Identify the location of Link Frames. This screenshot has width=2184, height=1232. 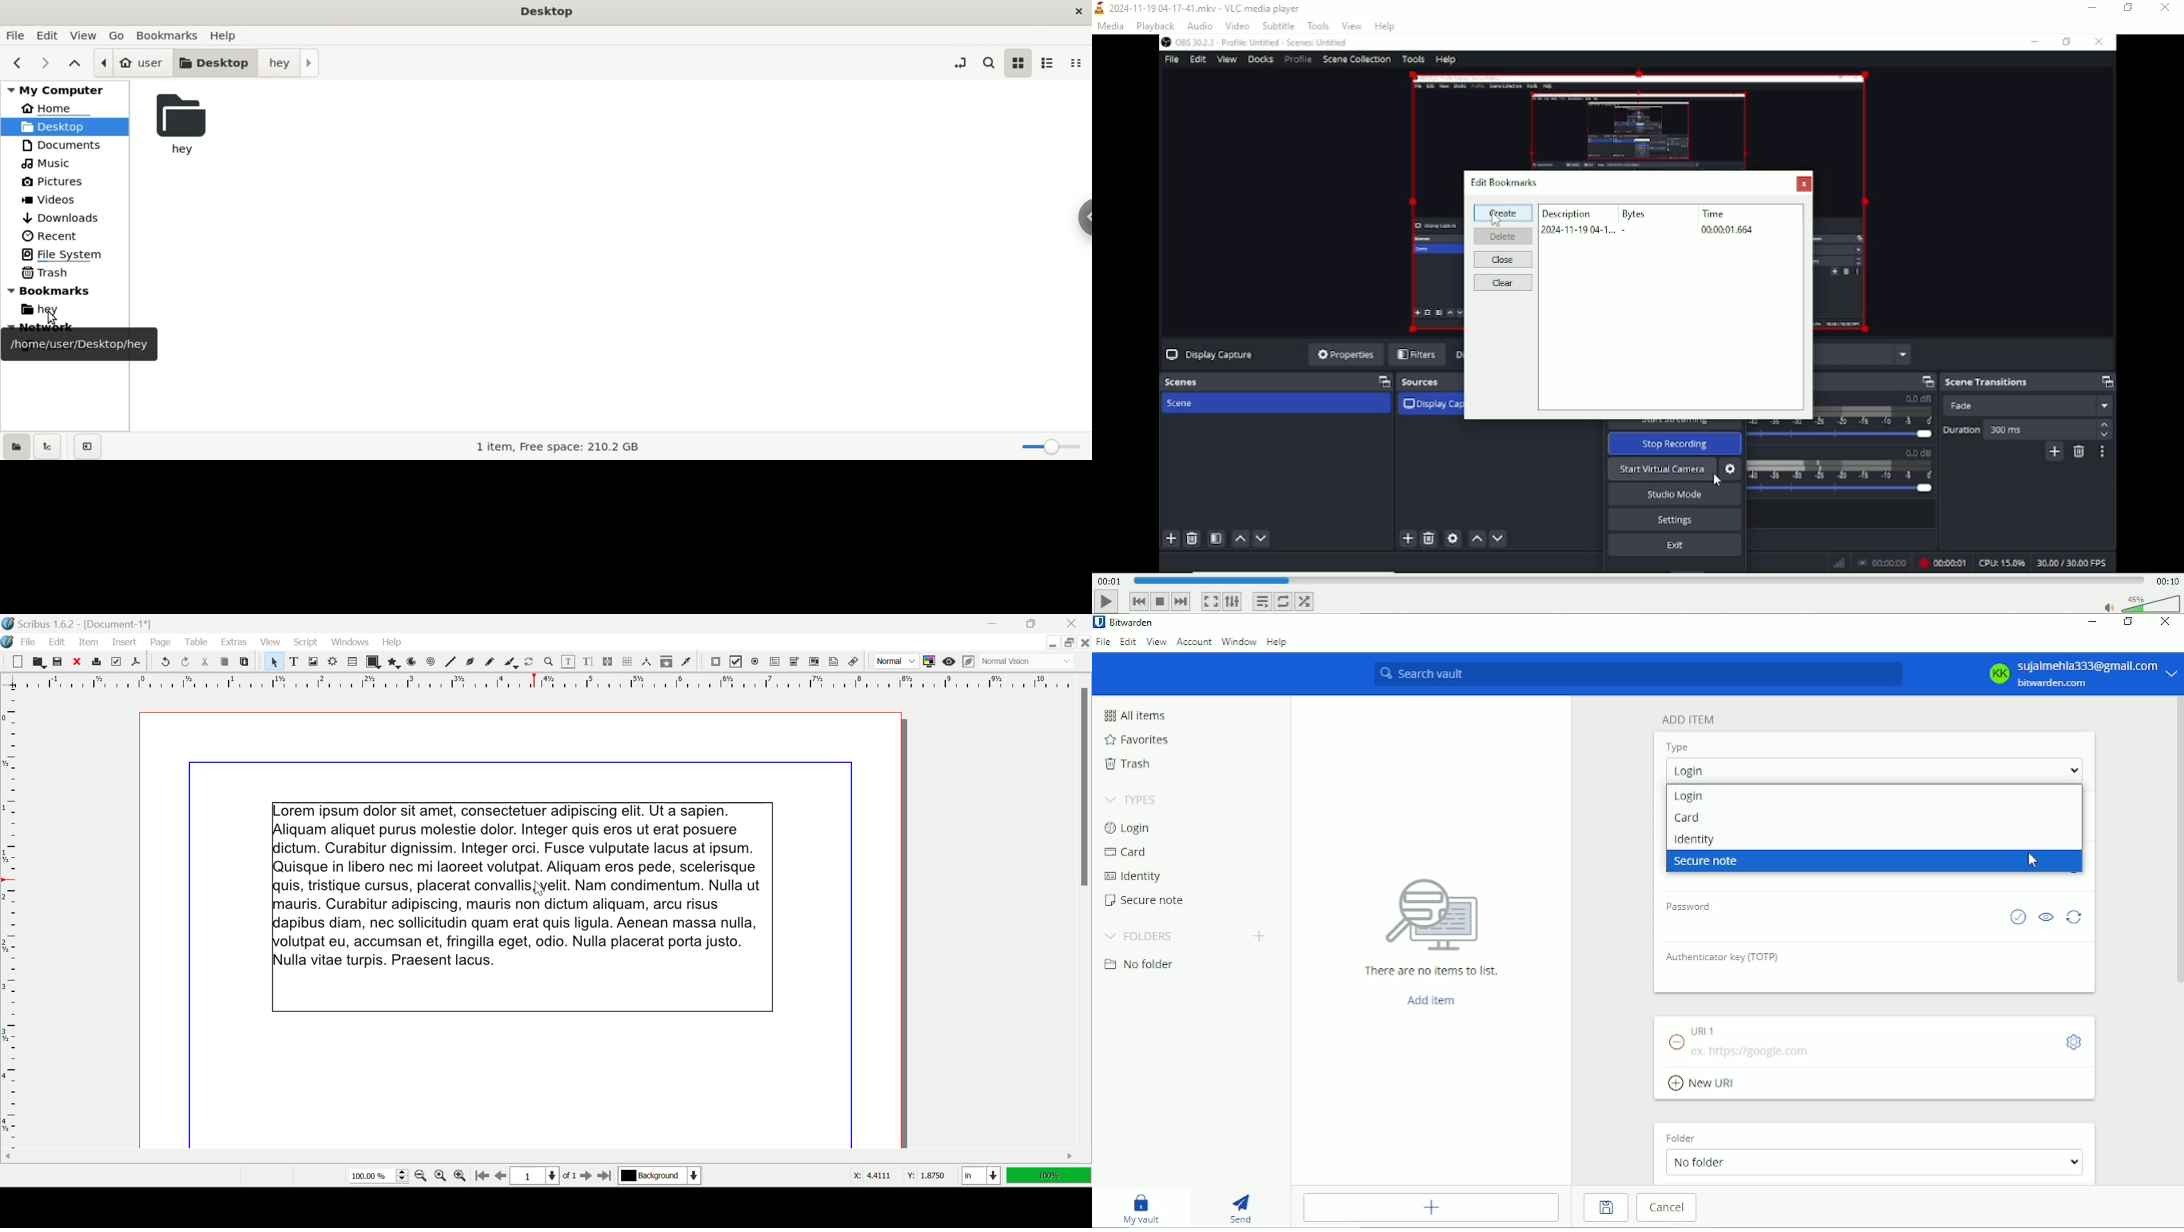
(610, 662).